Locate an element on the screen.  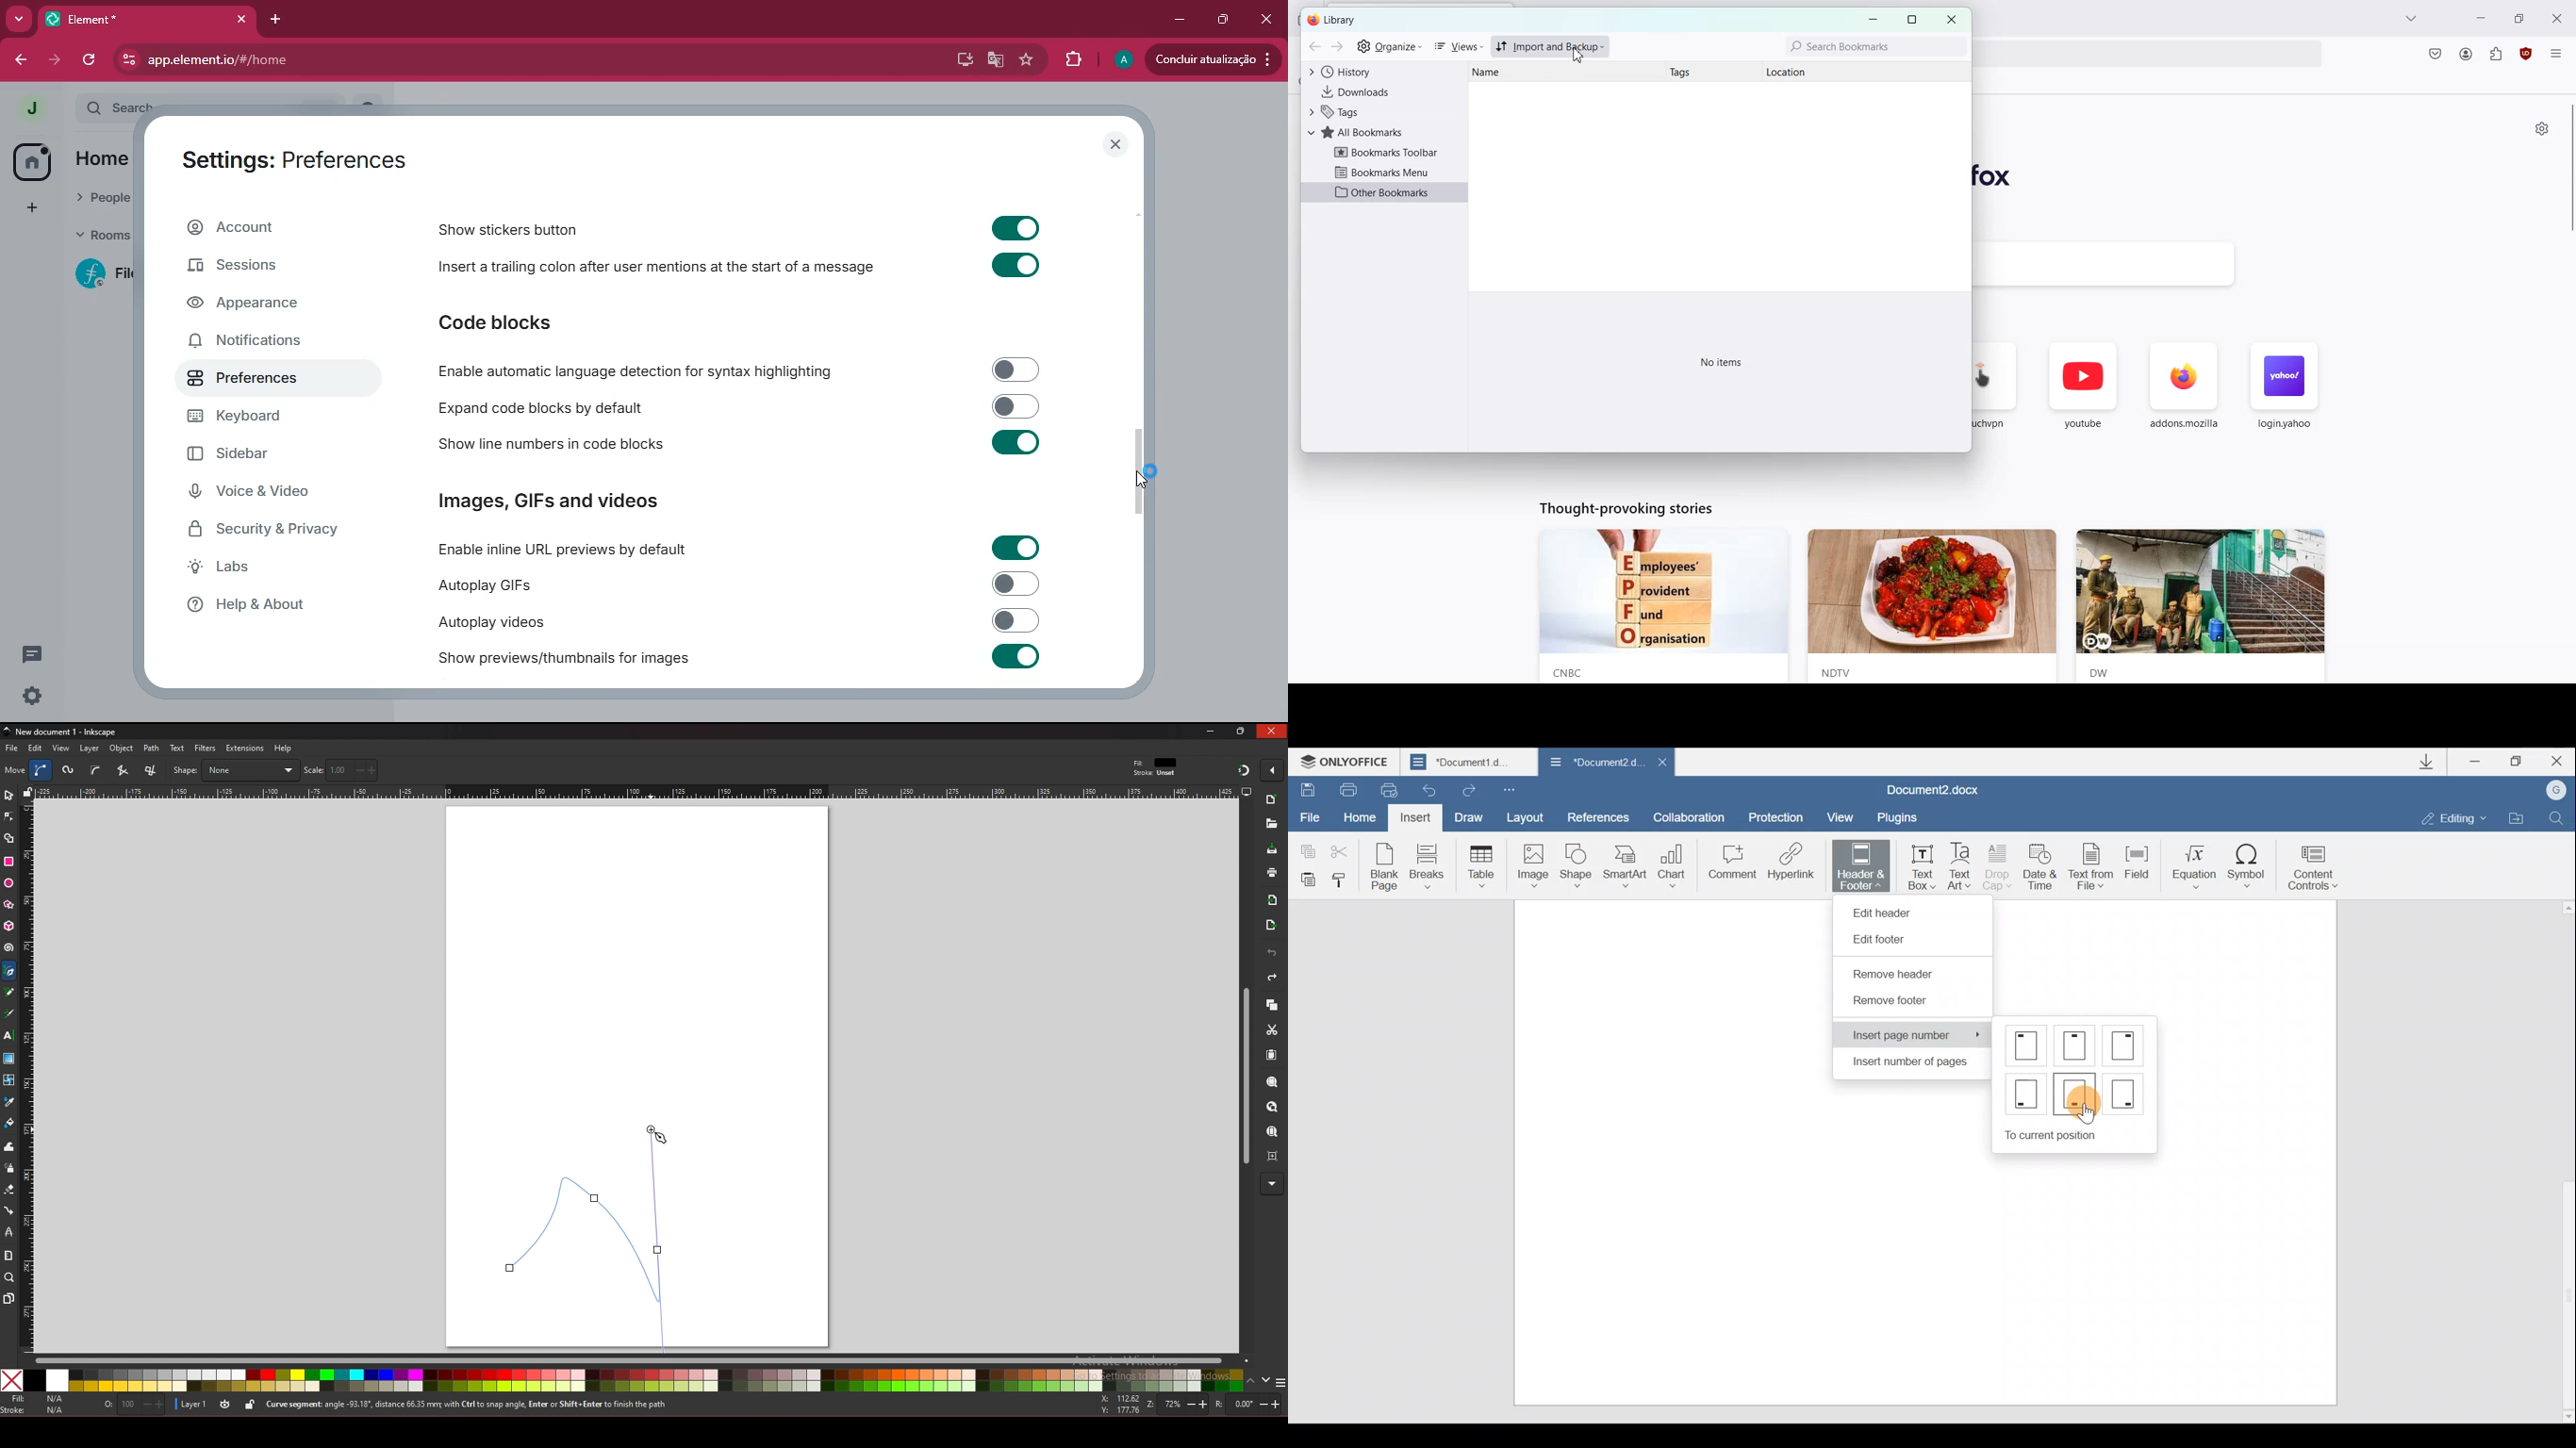
zoom page is located at coordinates (1271, 1133).